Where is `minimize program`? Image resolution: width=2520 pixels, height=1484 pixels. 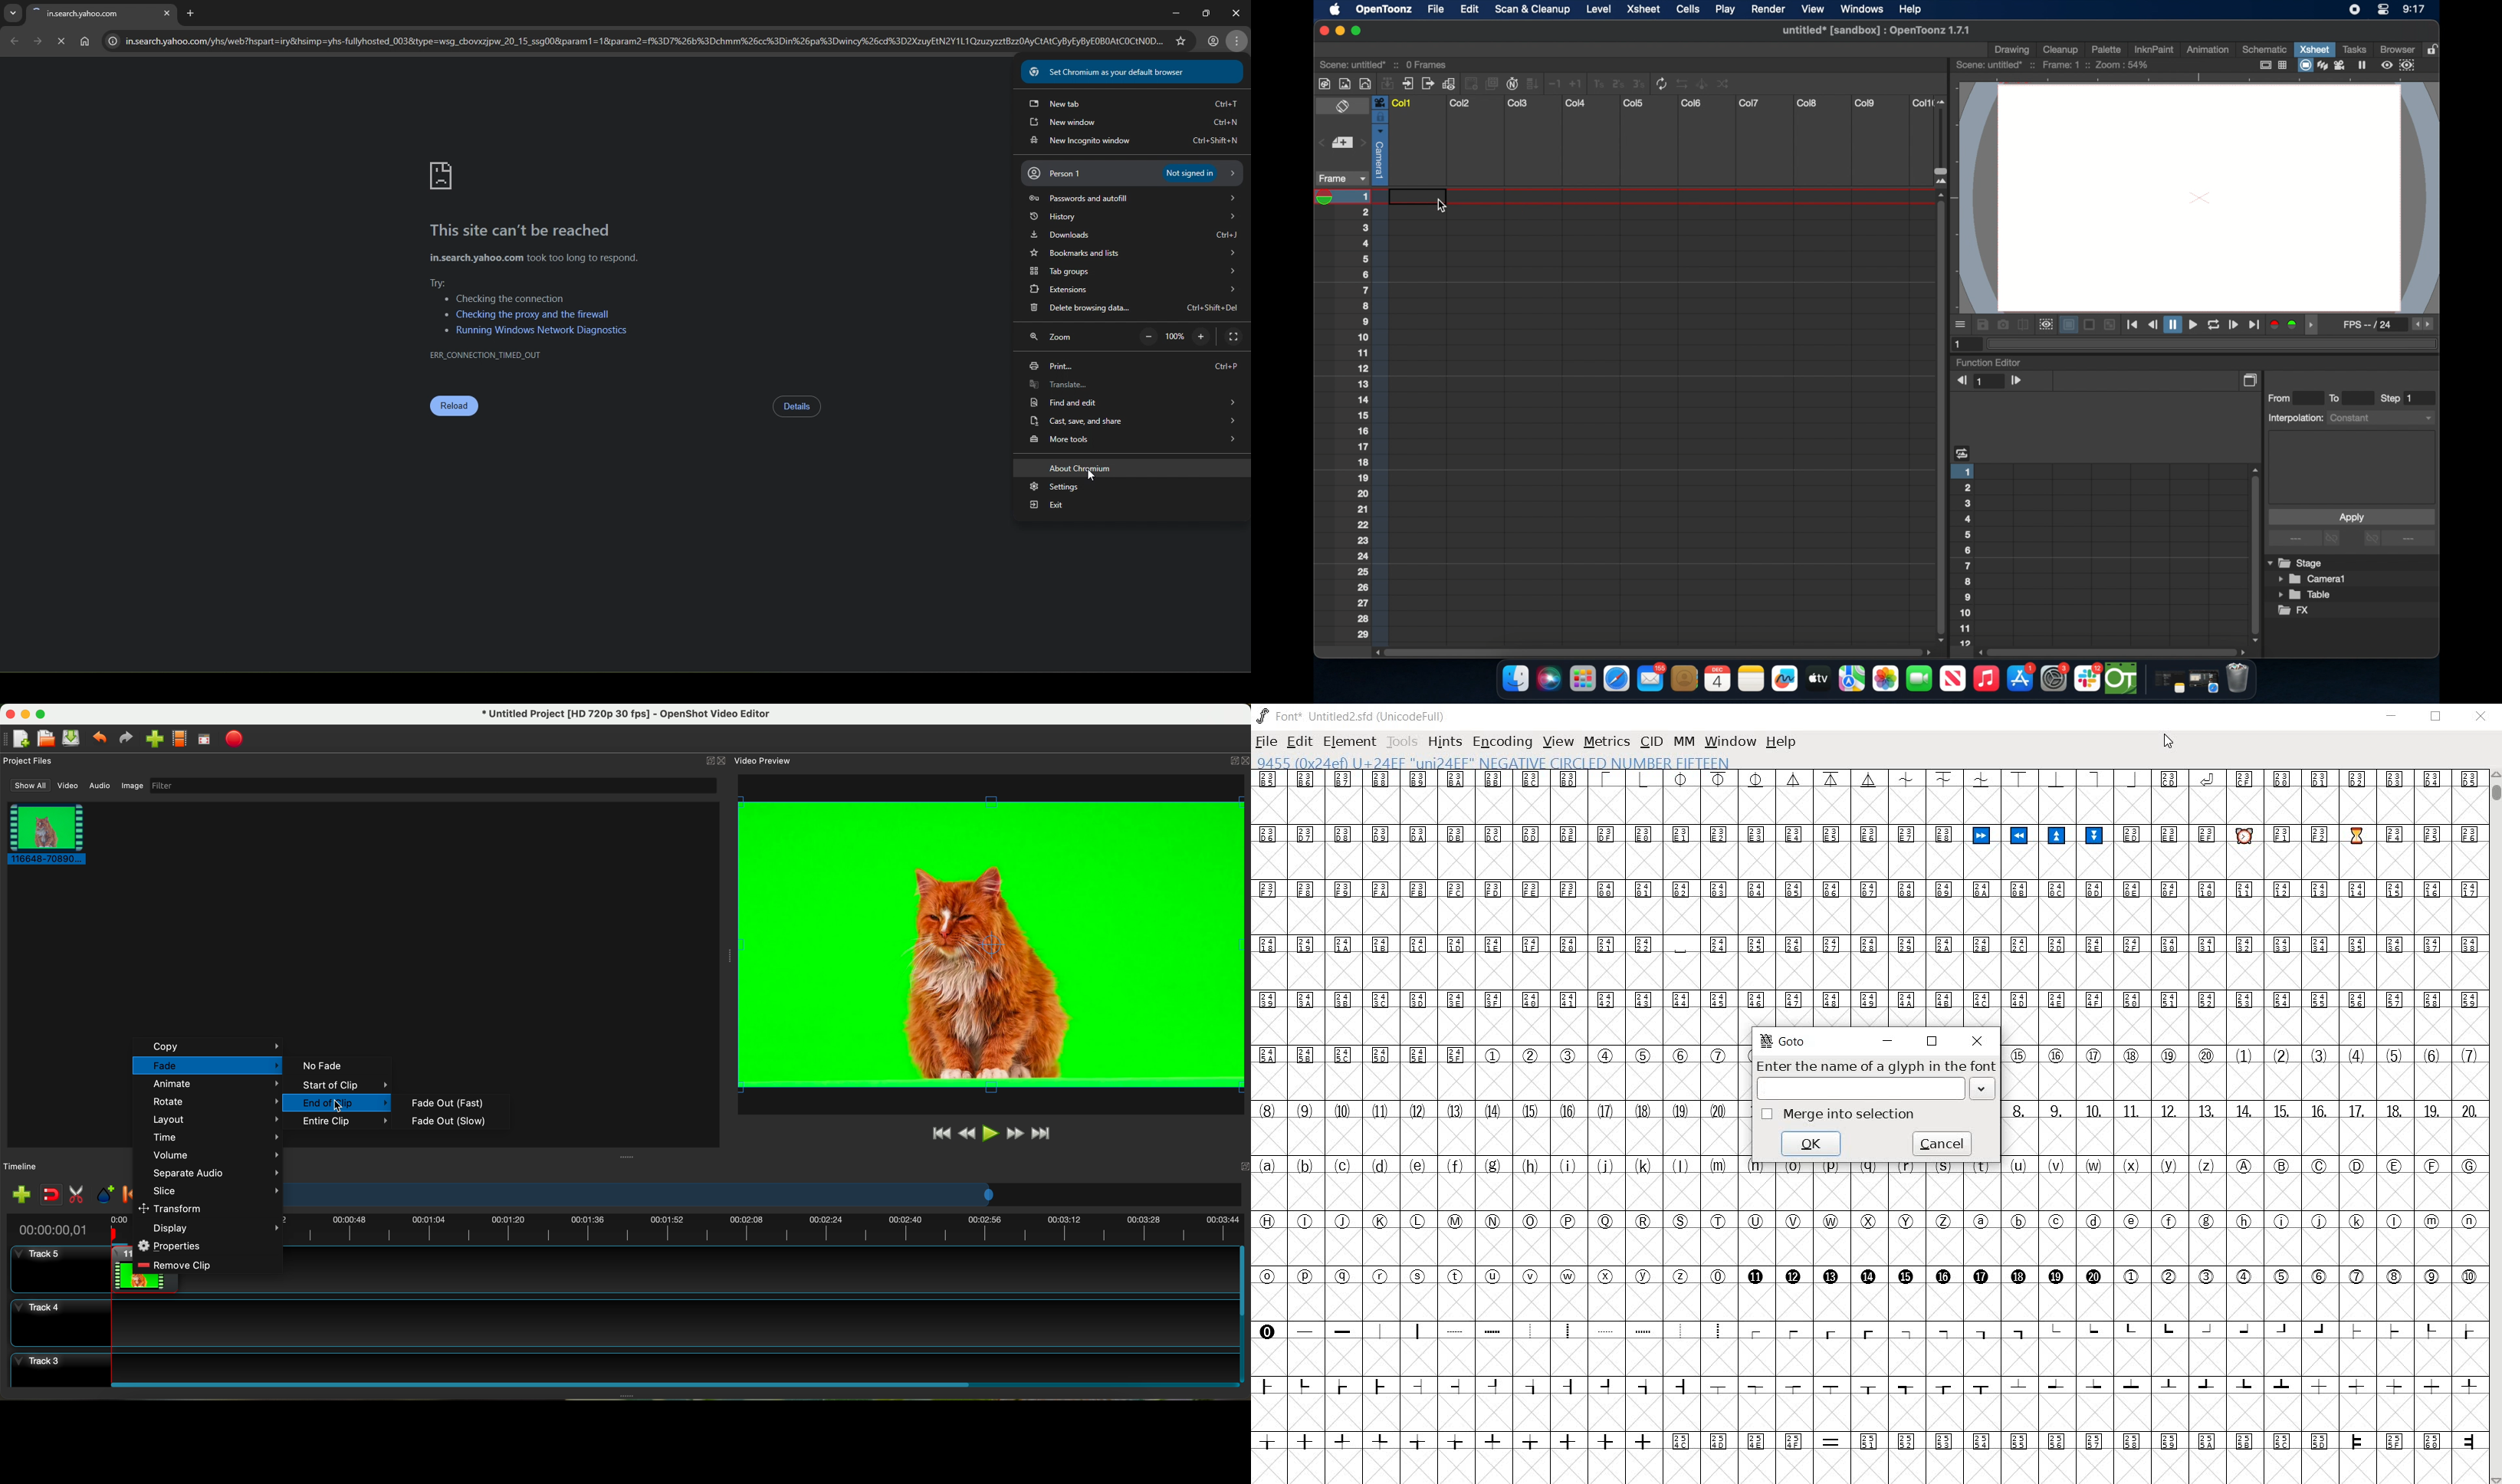
minimize program is located at coordinates (26, 714).